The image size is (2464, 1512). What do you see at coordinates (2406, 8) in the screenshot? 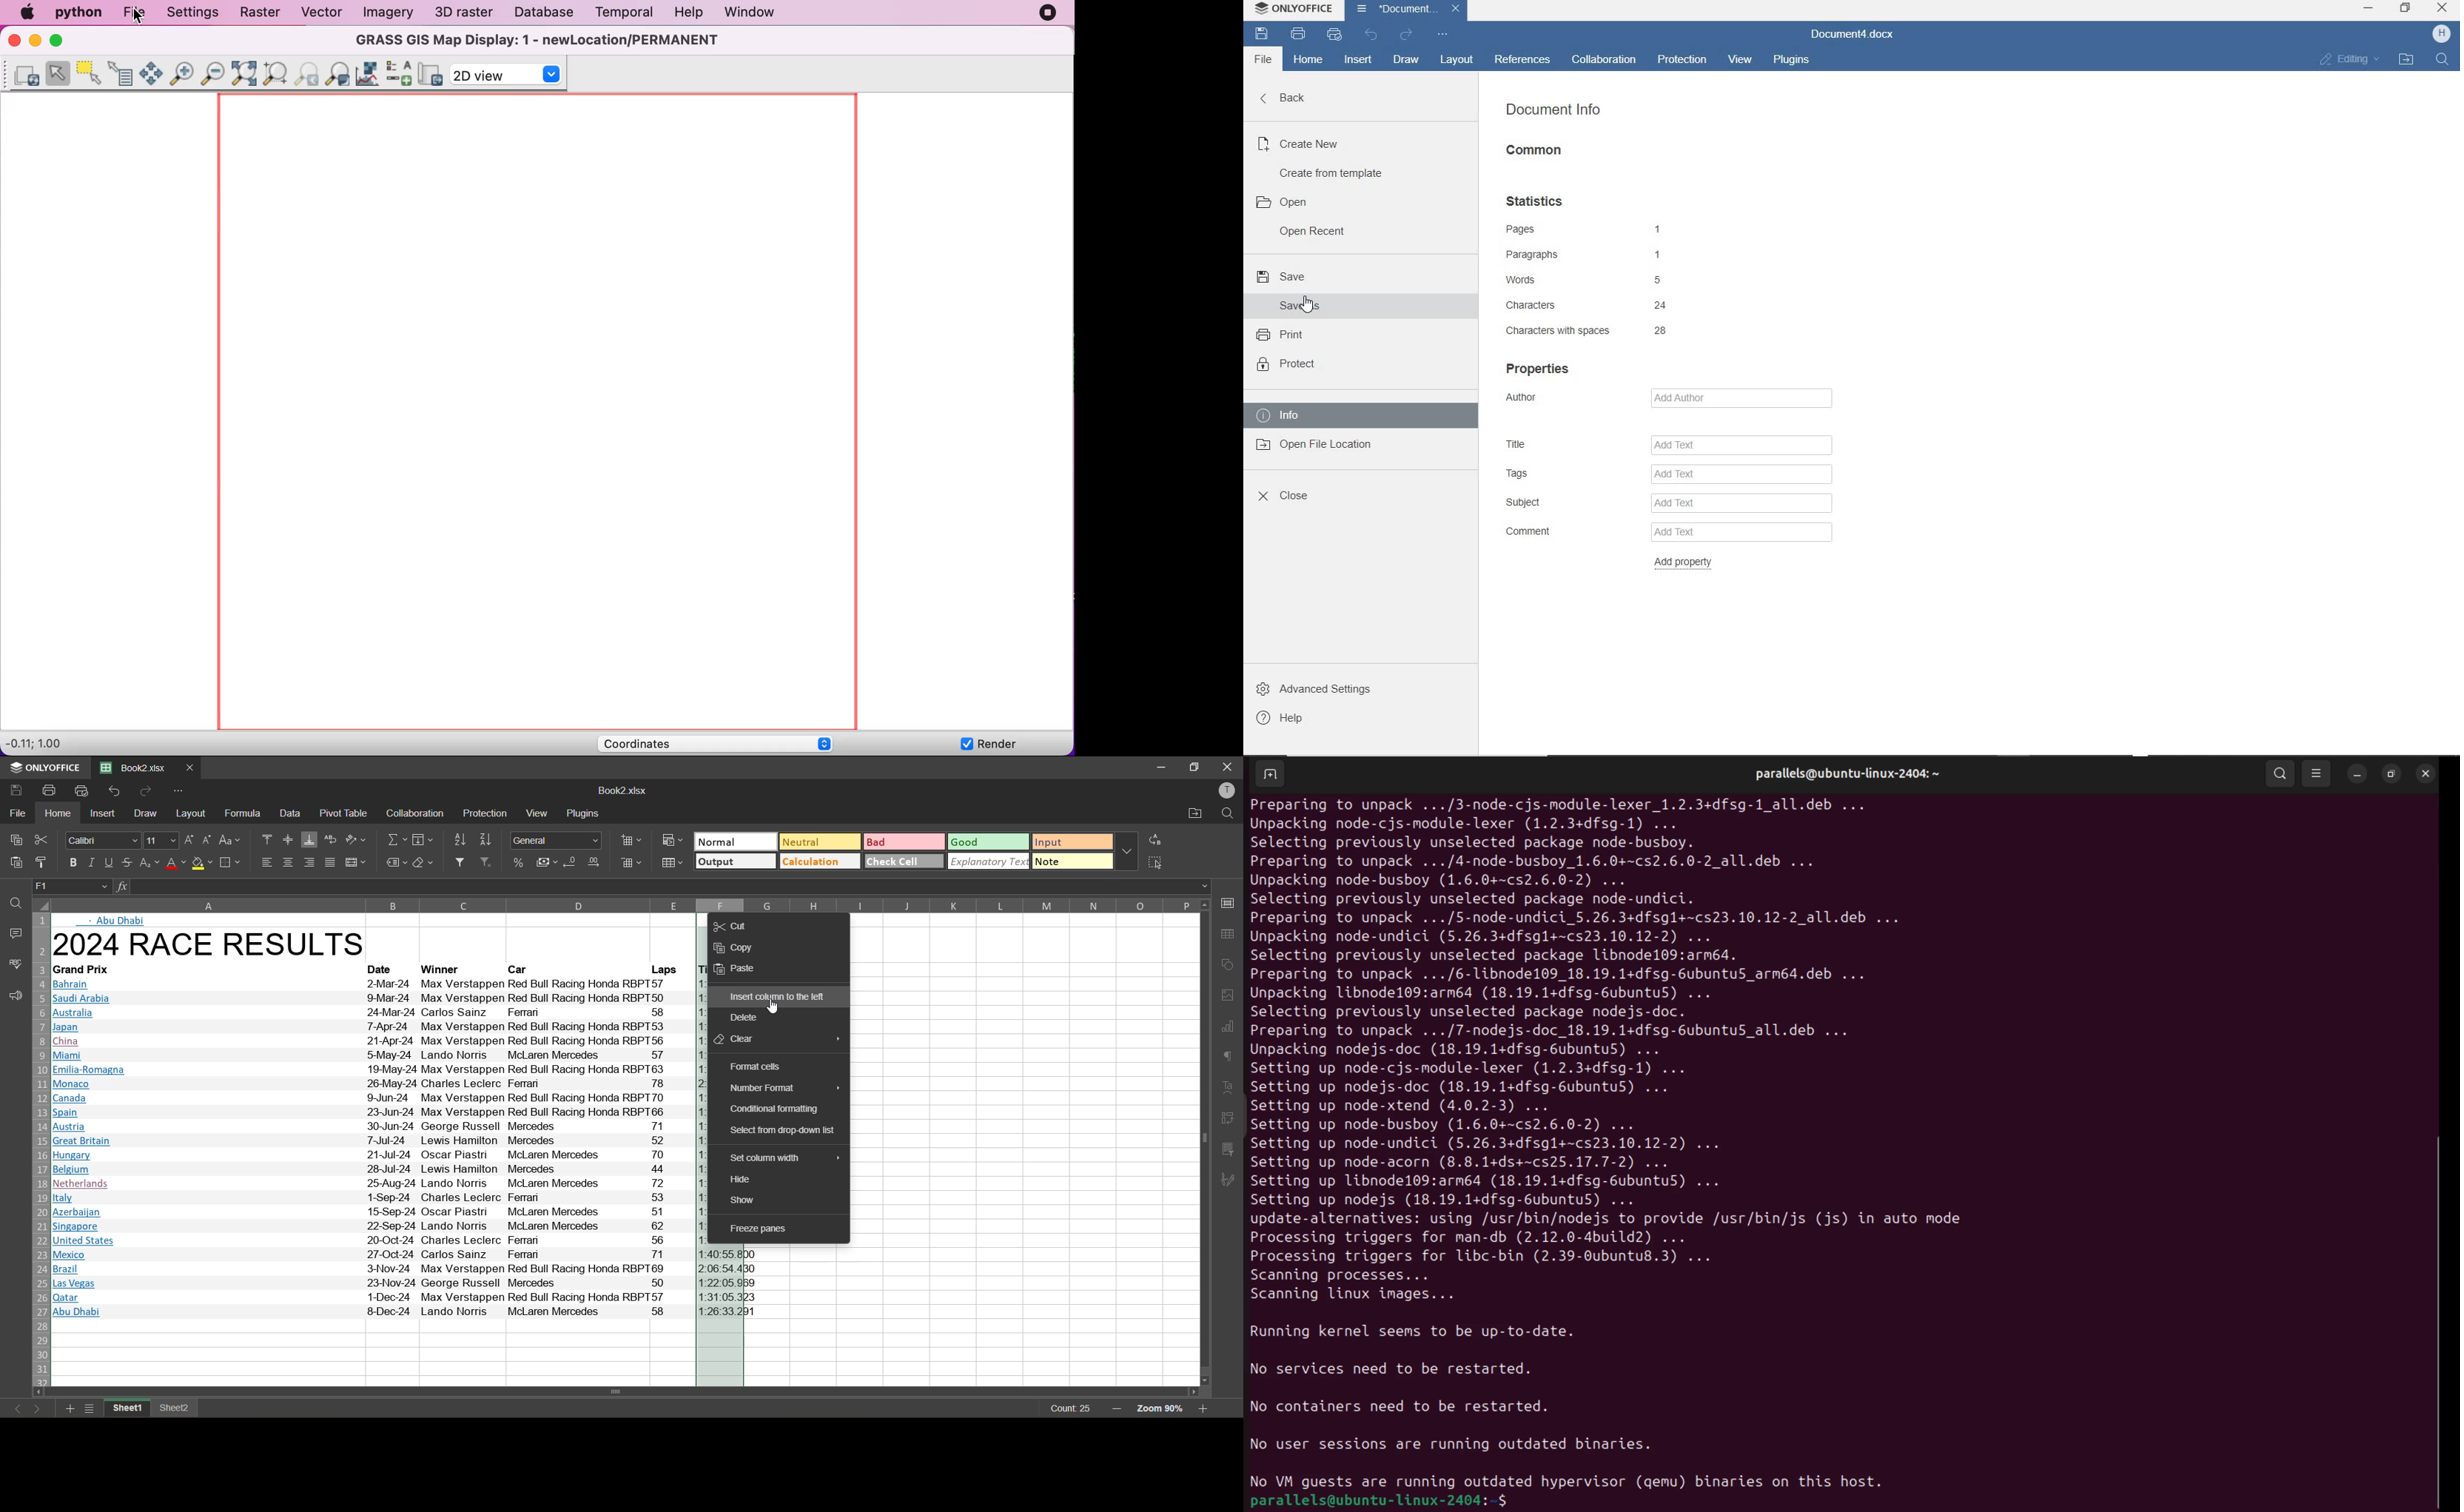
I see `RESTORE` at bounding box center [2406, 8].